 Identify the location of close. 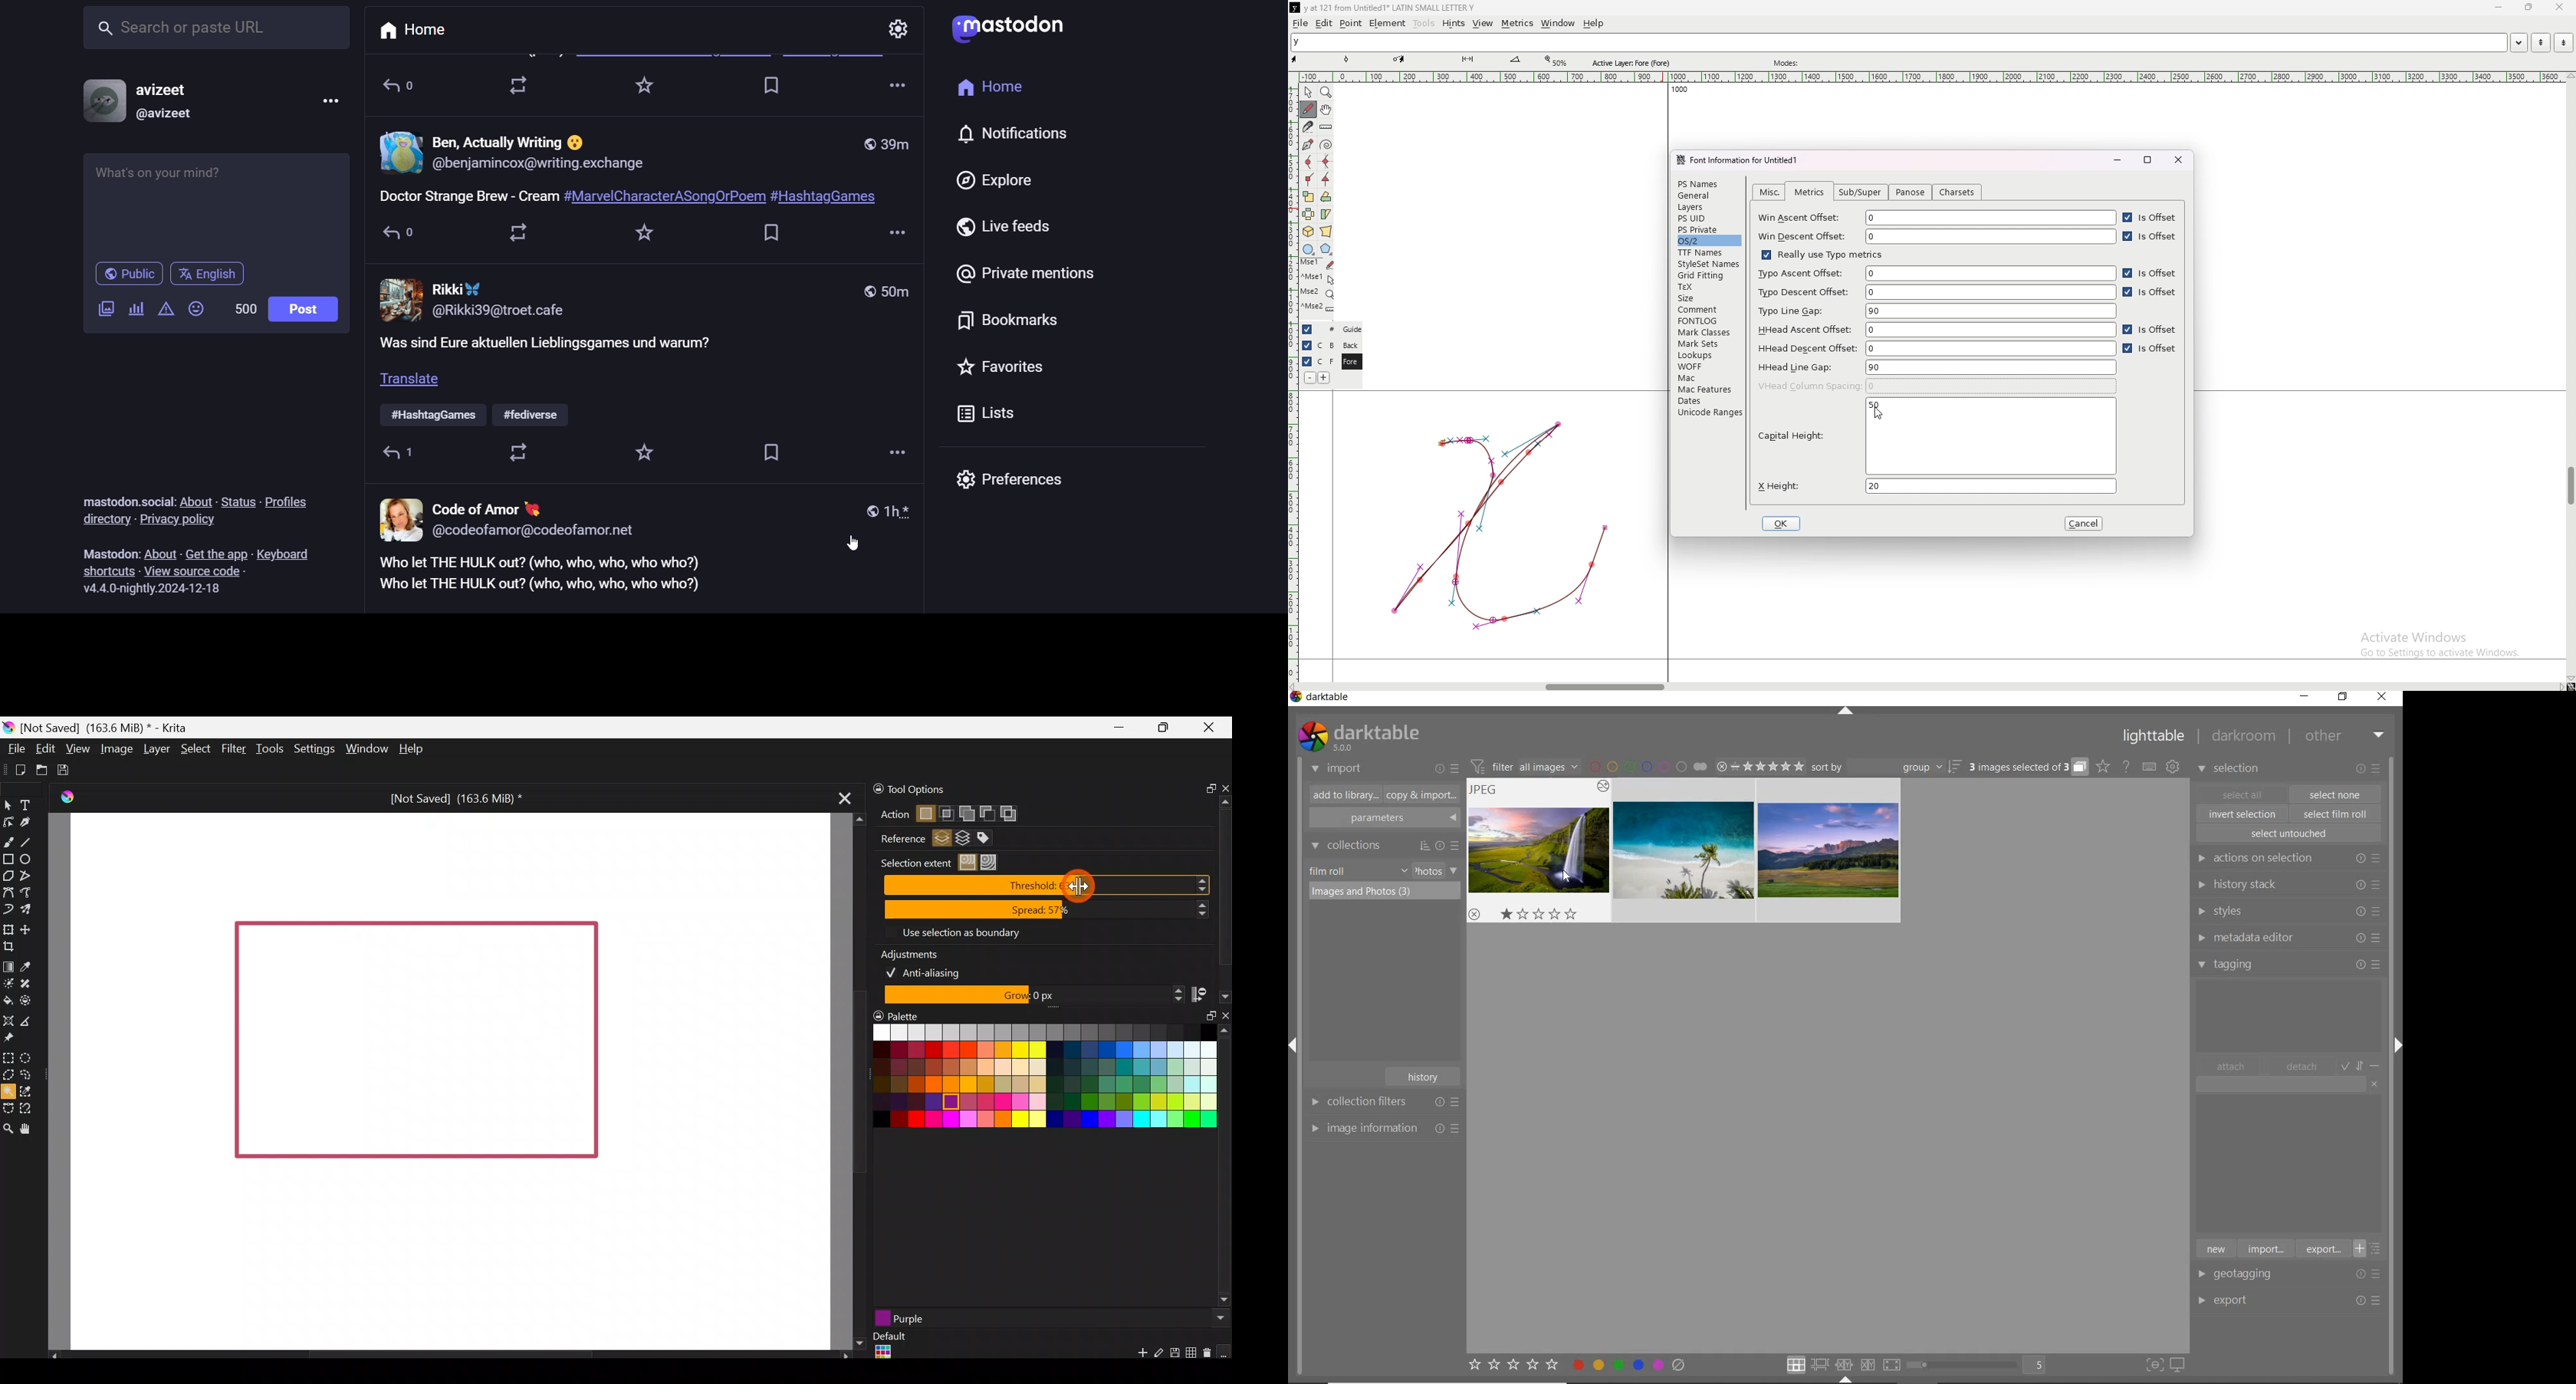
(2179, 160).